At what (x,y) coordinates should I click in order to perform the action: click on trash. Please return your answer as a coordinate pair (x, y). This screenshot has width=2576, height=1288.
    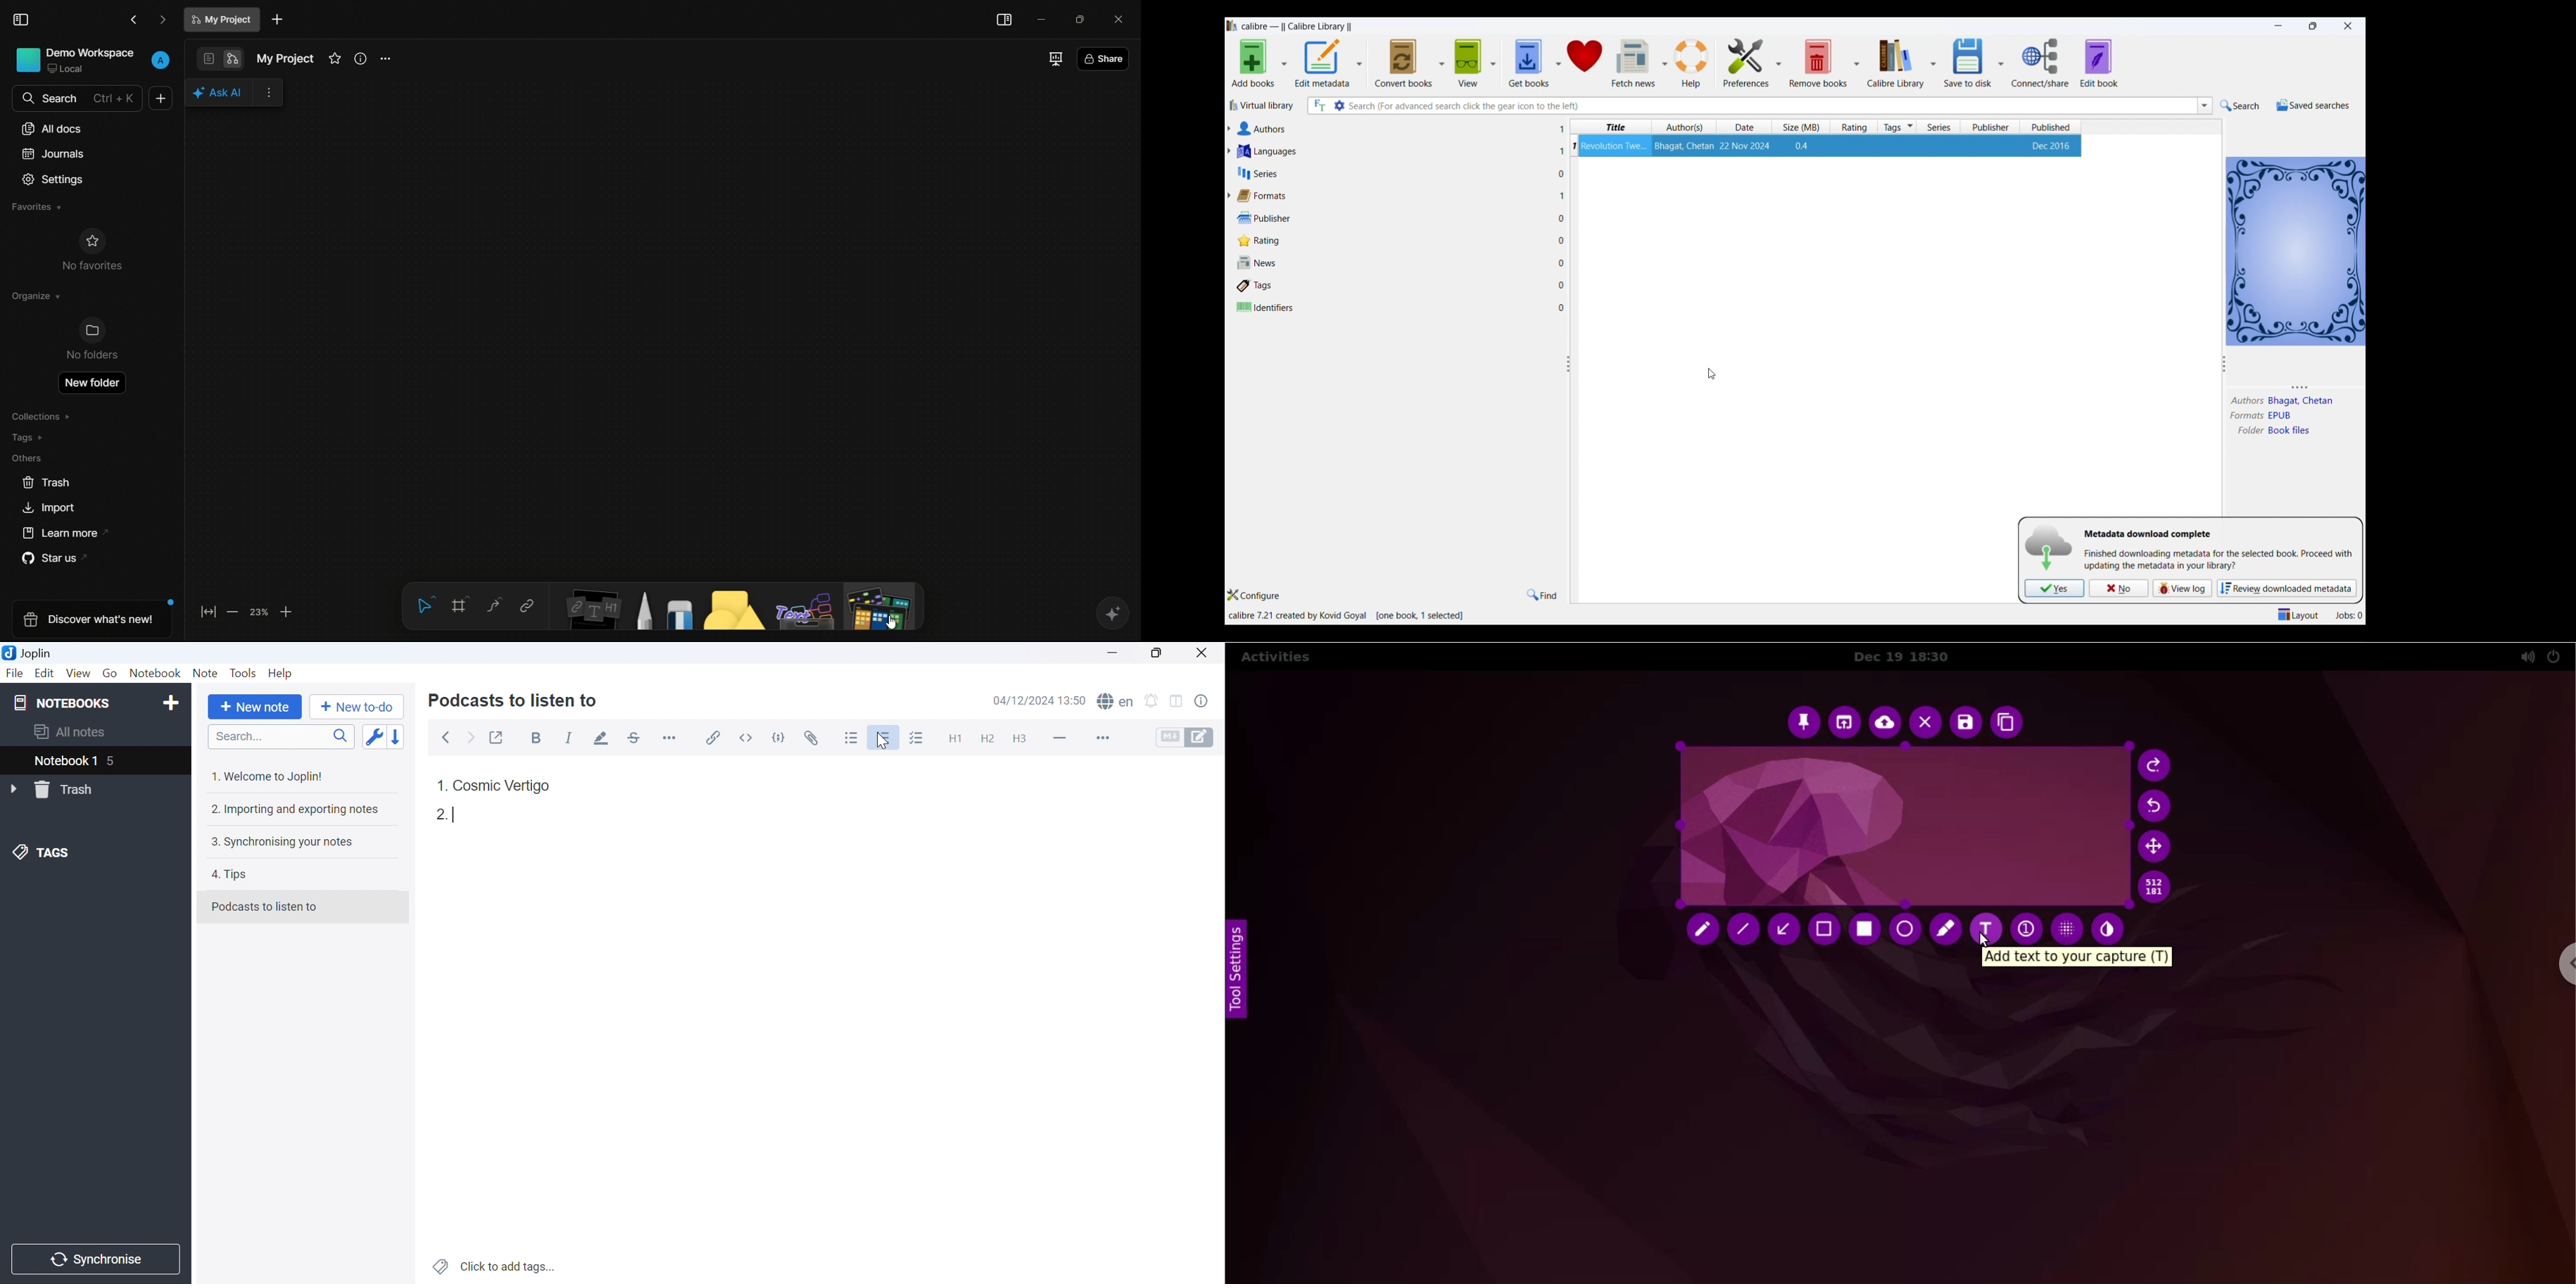
    Looking at the image, I should click on (47, 483).